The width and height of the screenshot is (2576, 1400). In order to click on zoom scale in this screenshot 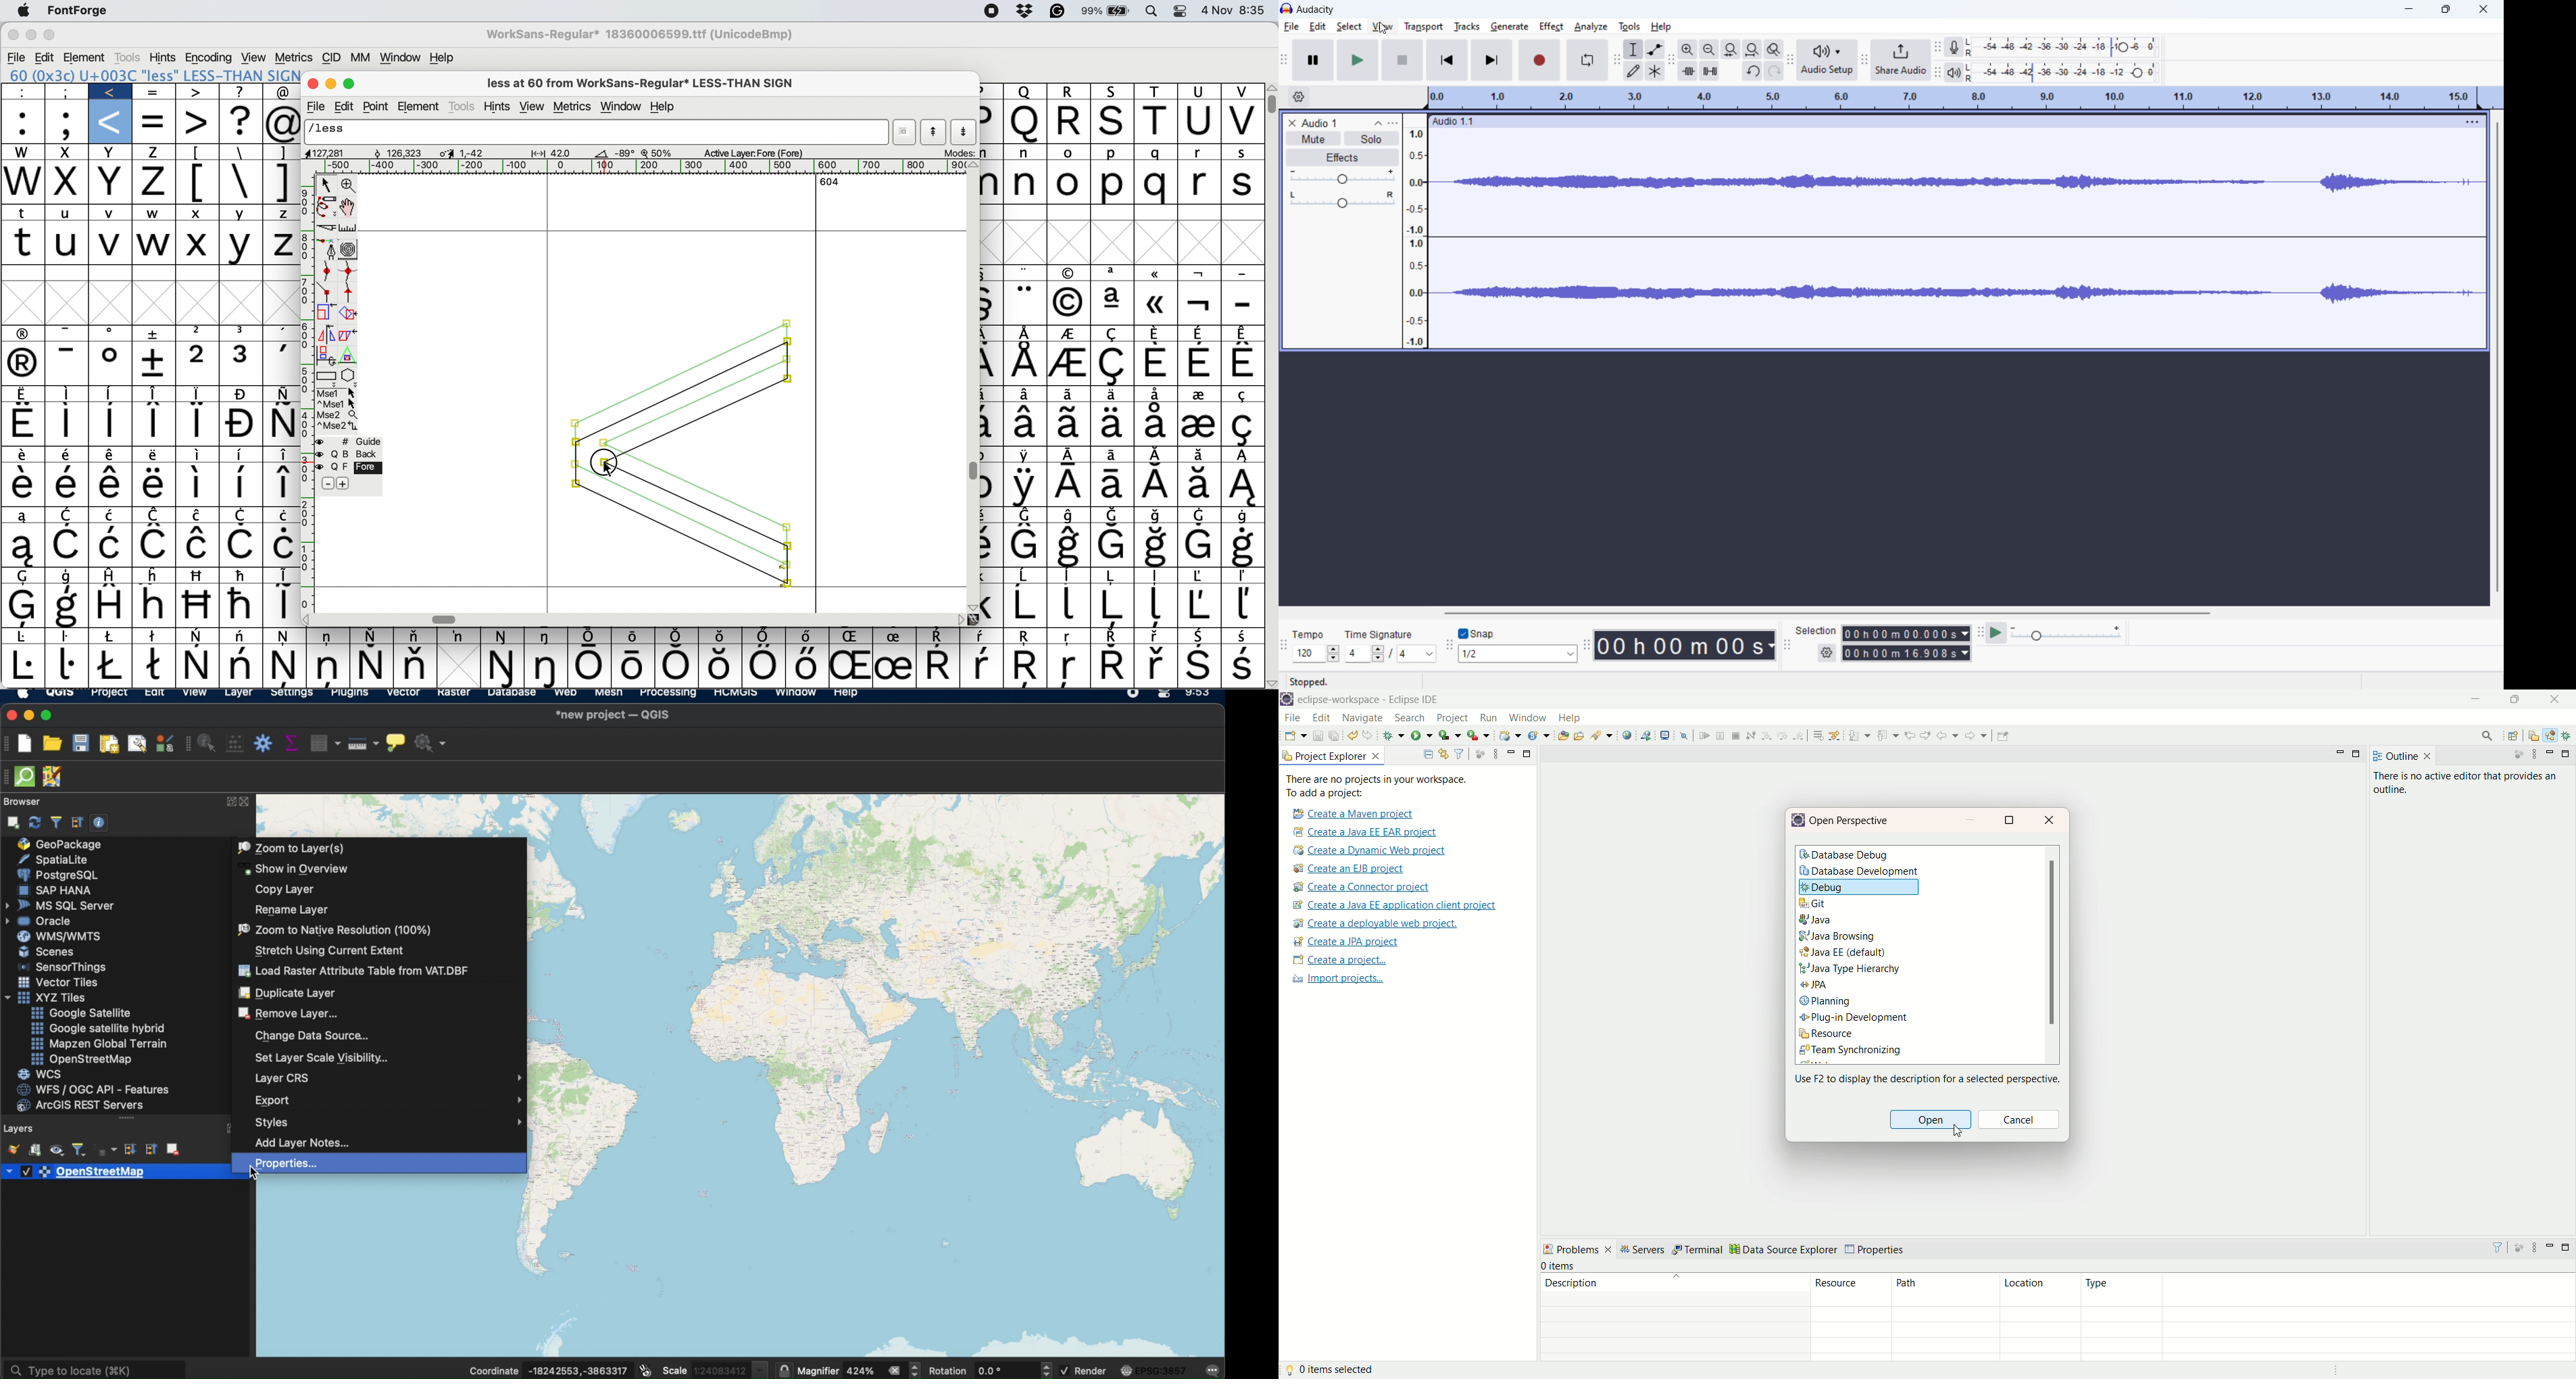, I will do `click(658, 151)`.